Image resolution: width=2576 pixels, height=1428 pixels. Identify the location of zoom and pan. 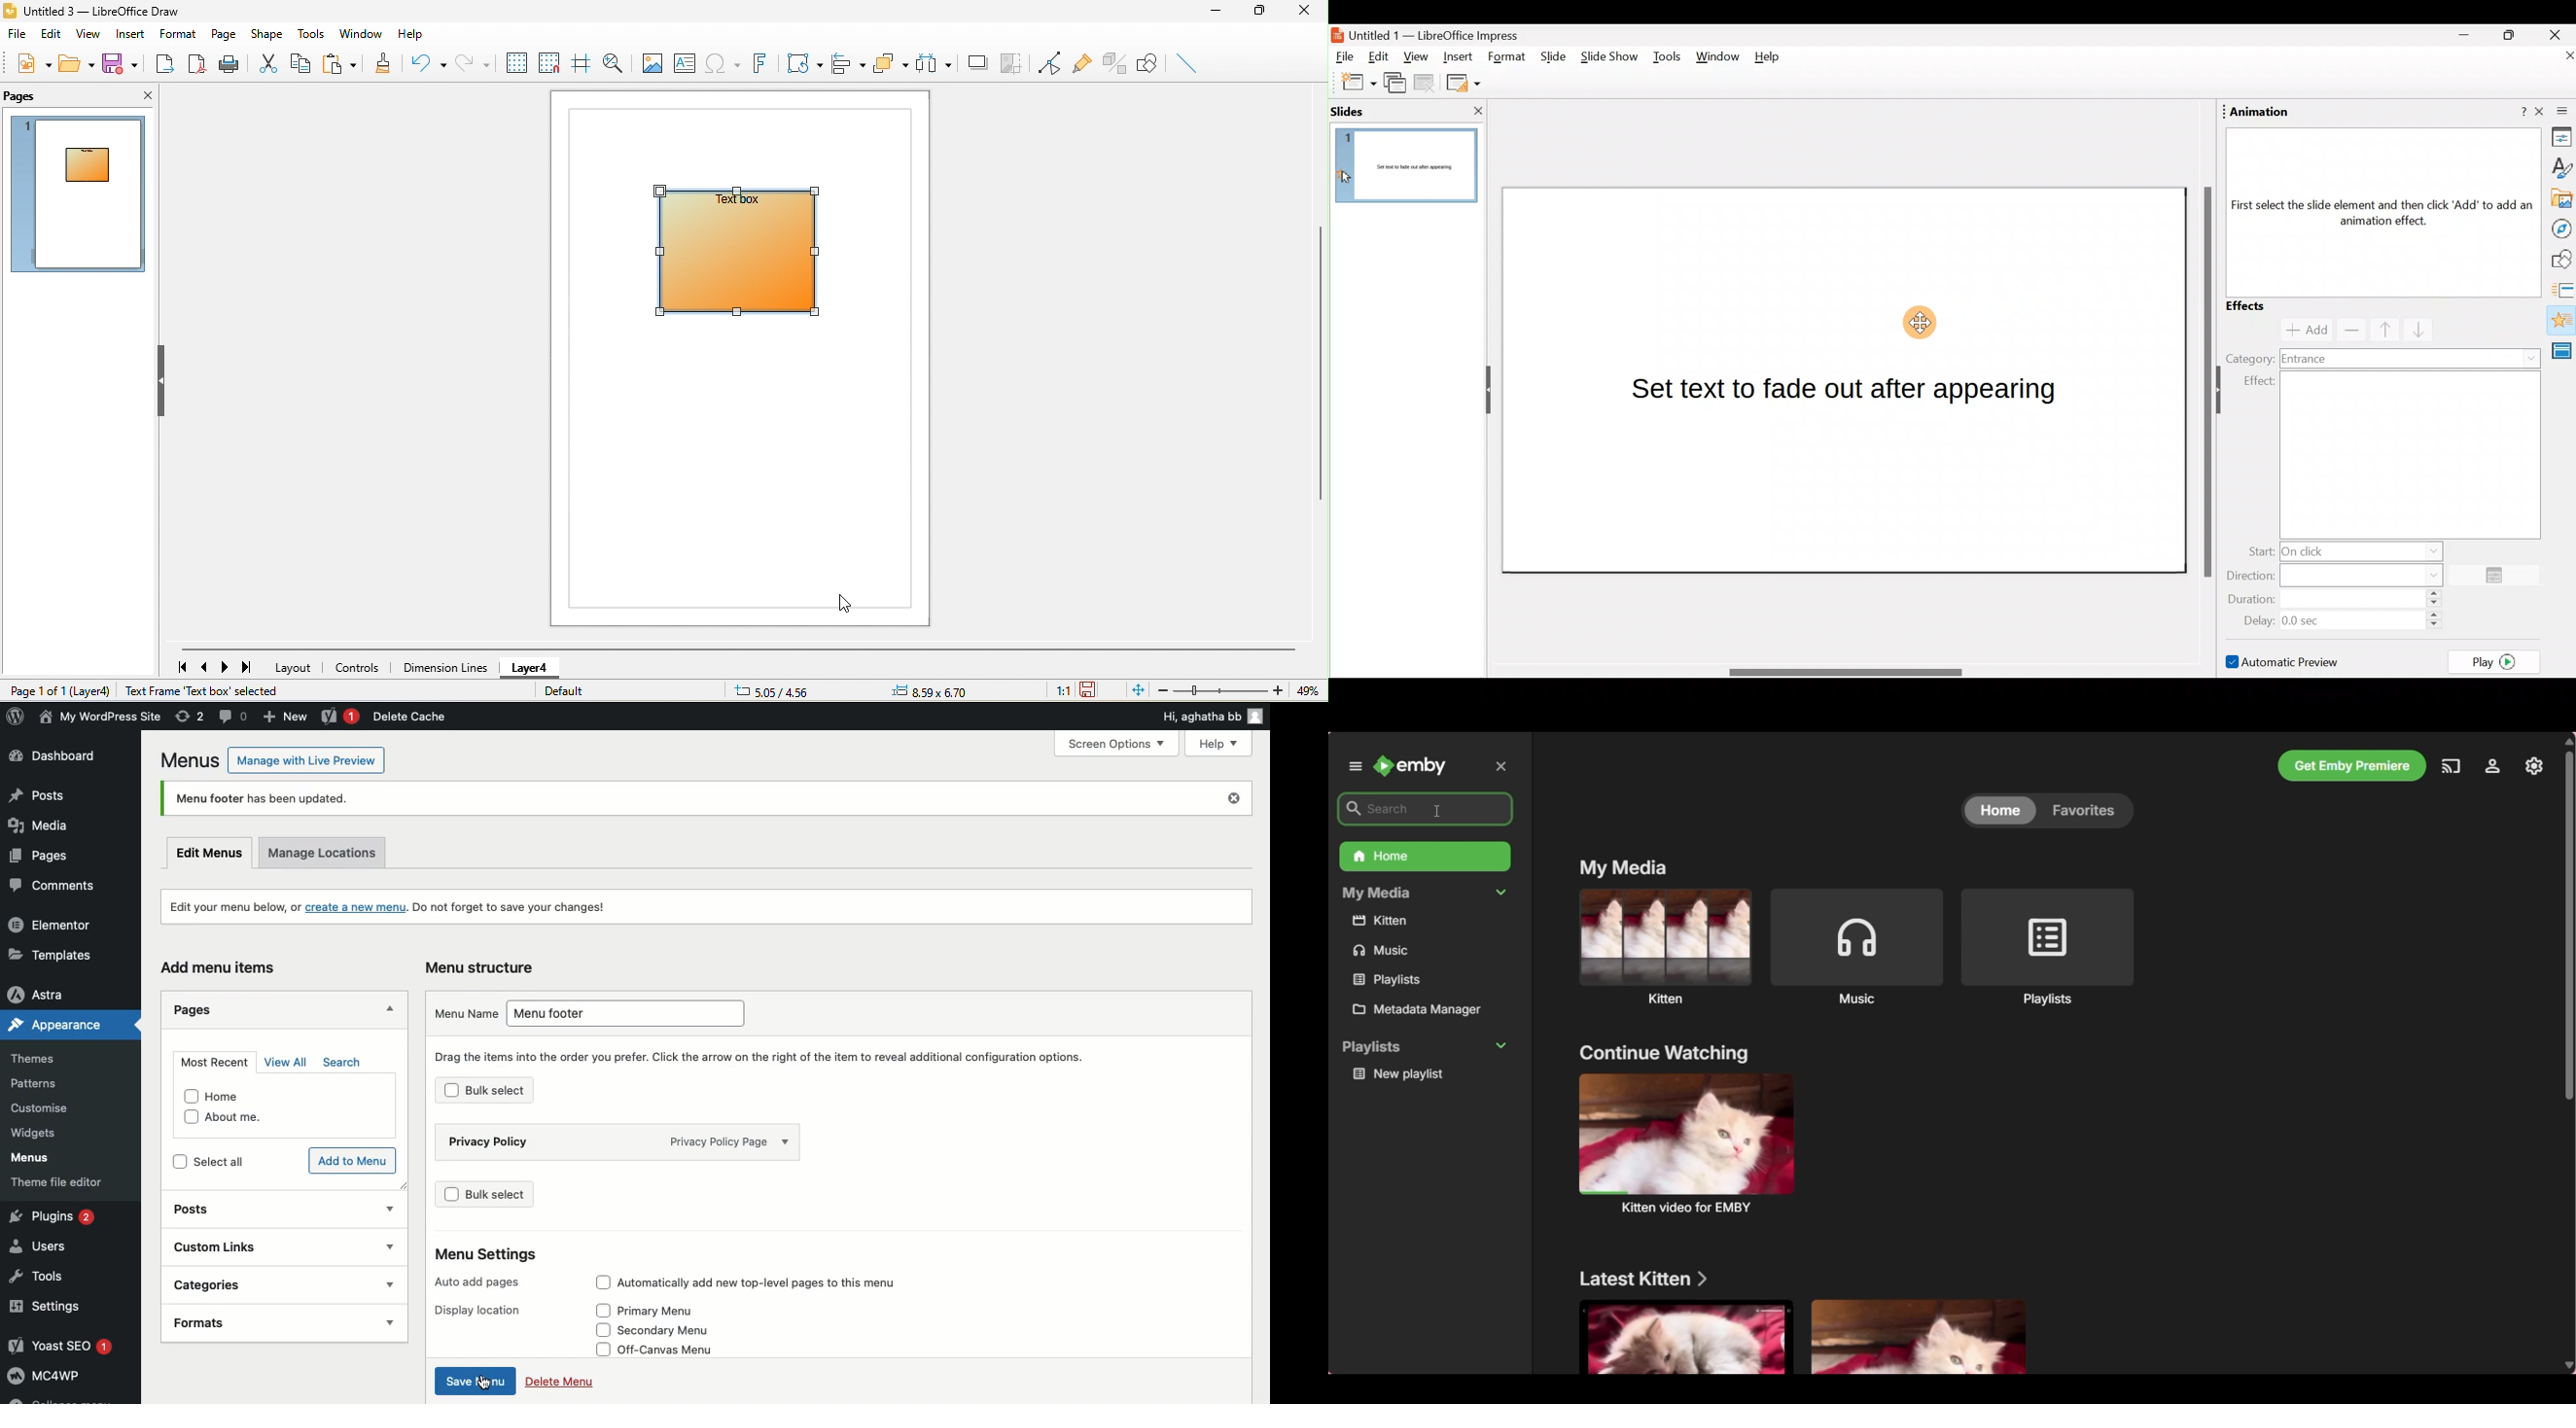
(614, 62).